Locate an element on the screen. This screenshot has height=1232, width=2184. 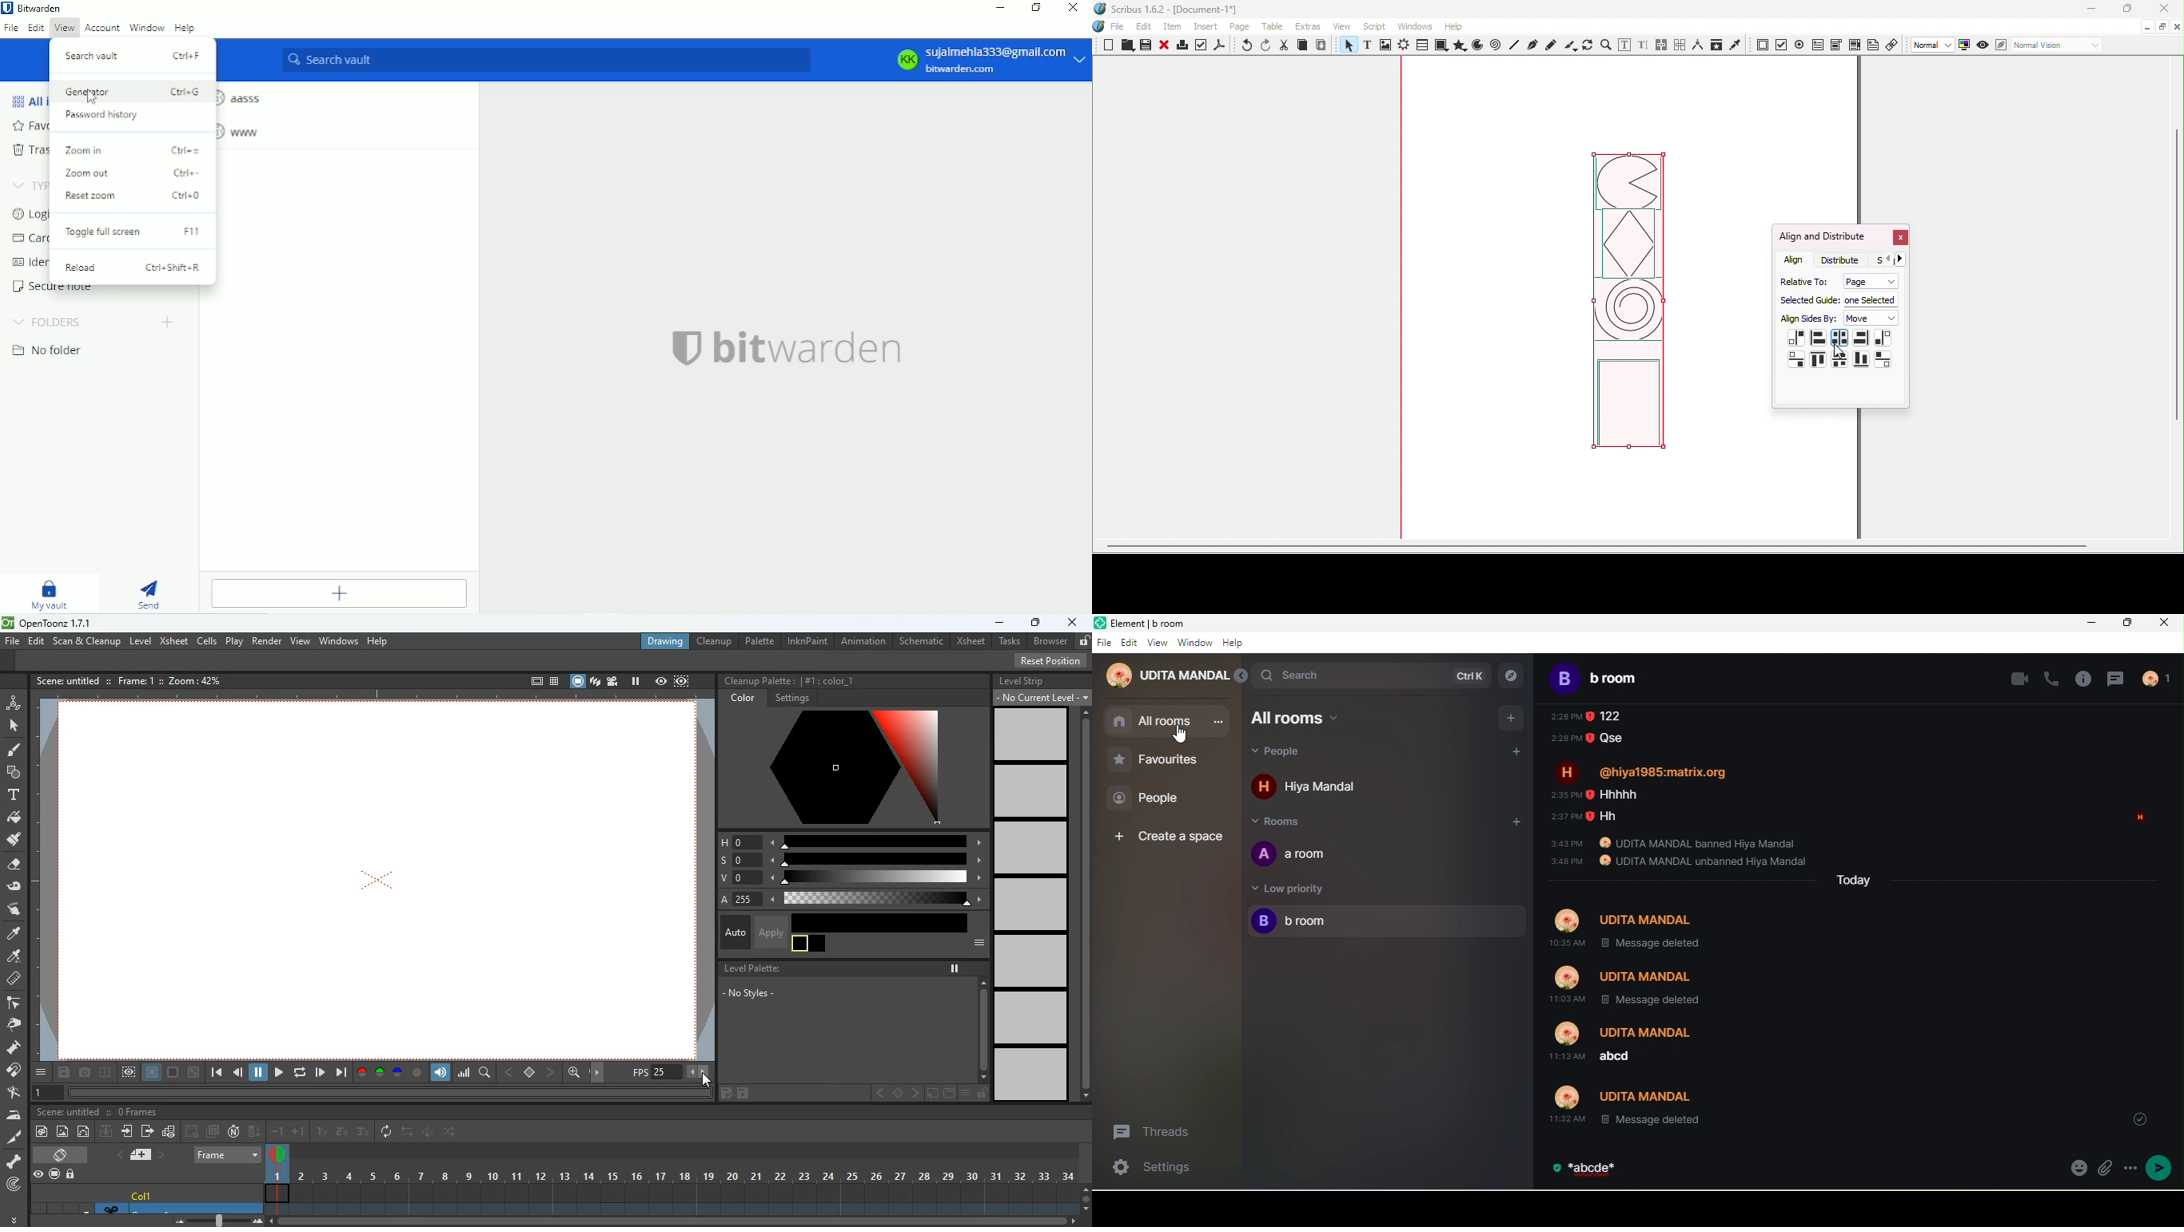
add room is located at coordinates (1516, 822).